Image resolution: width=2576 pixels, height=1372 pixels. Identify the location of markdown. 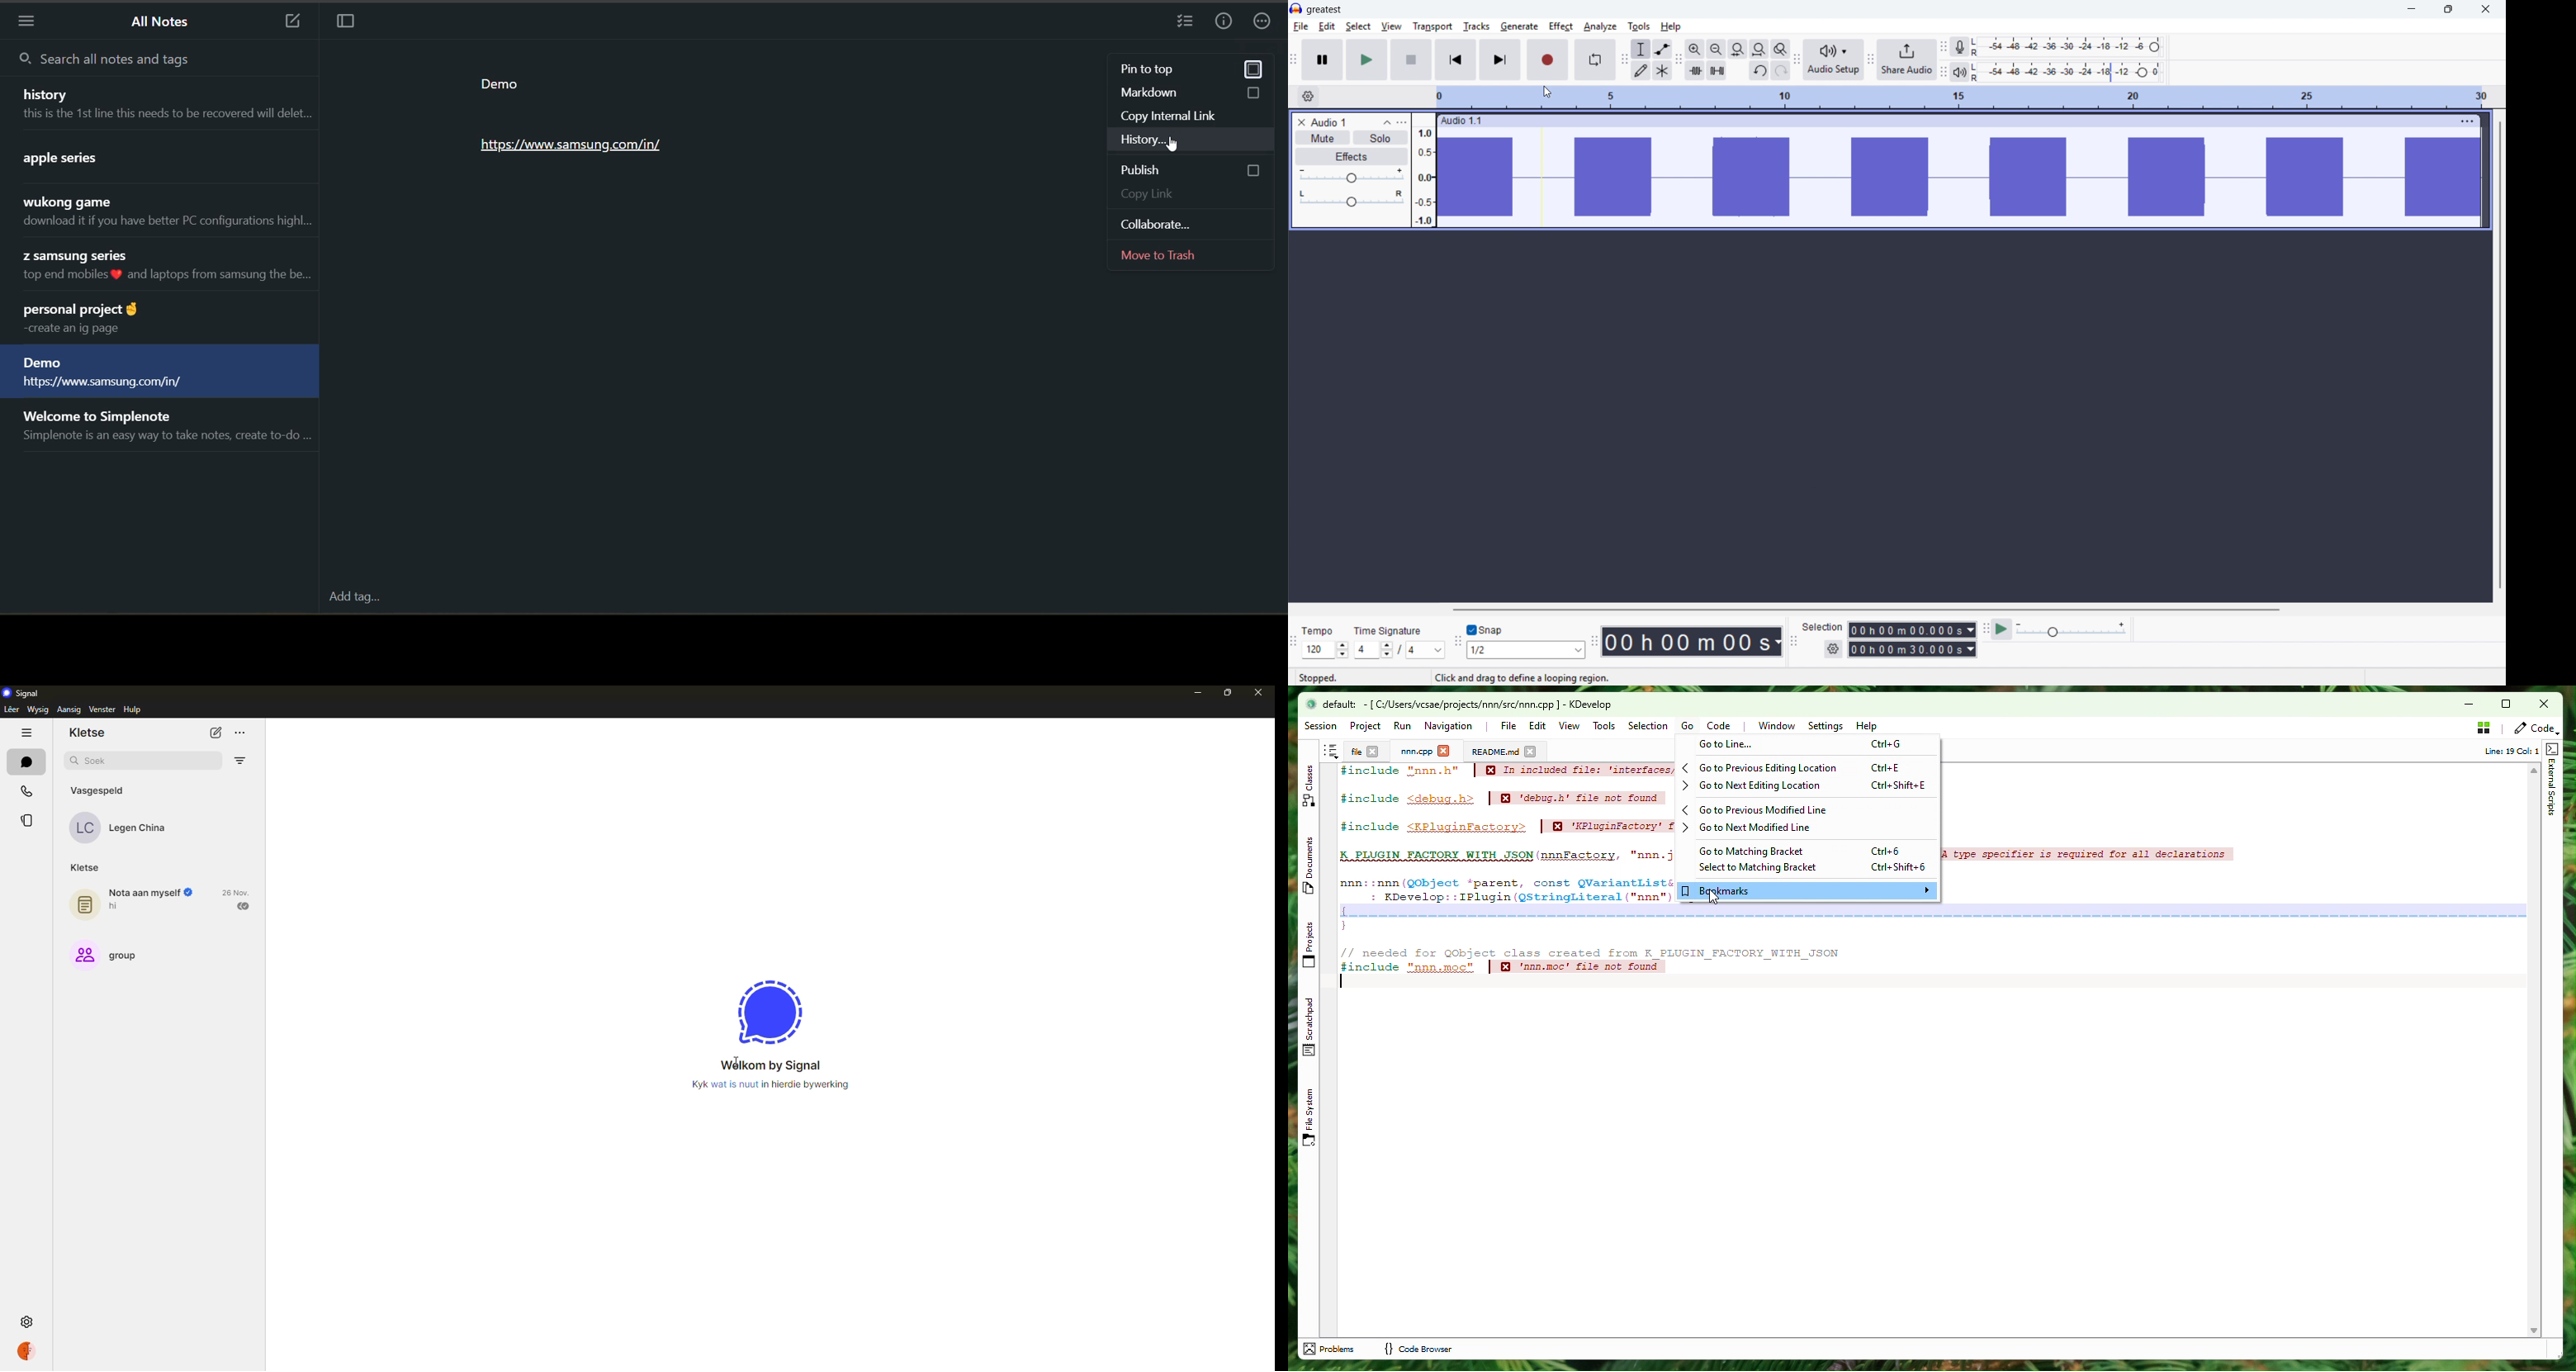
(1194, 95).